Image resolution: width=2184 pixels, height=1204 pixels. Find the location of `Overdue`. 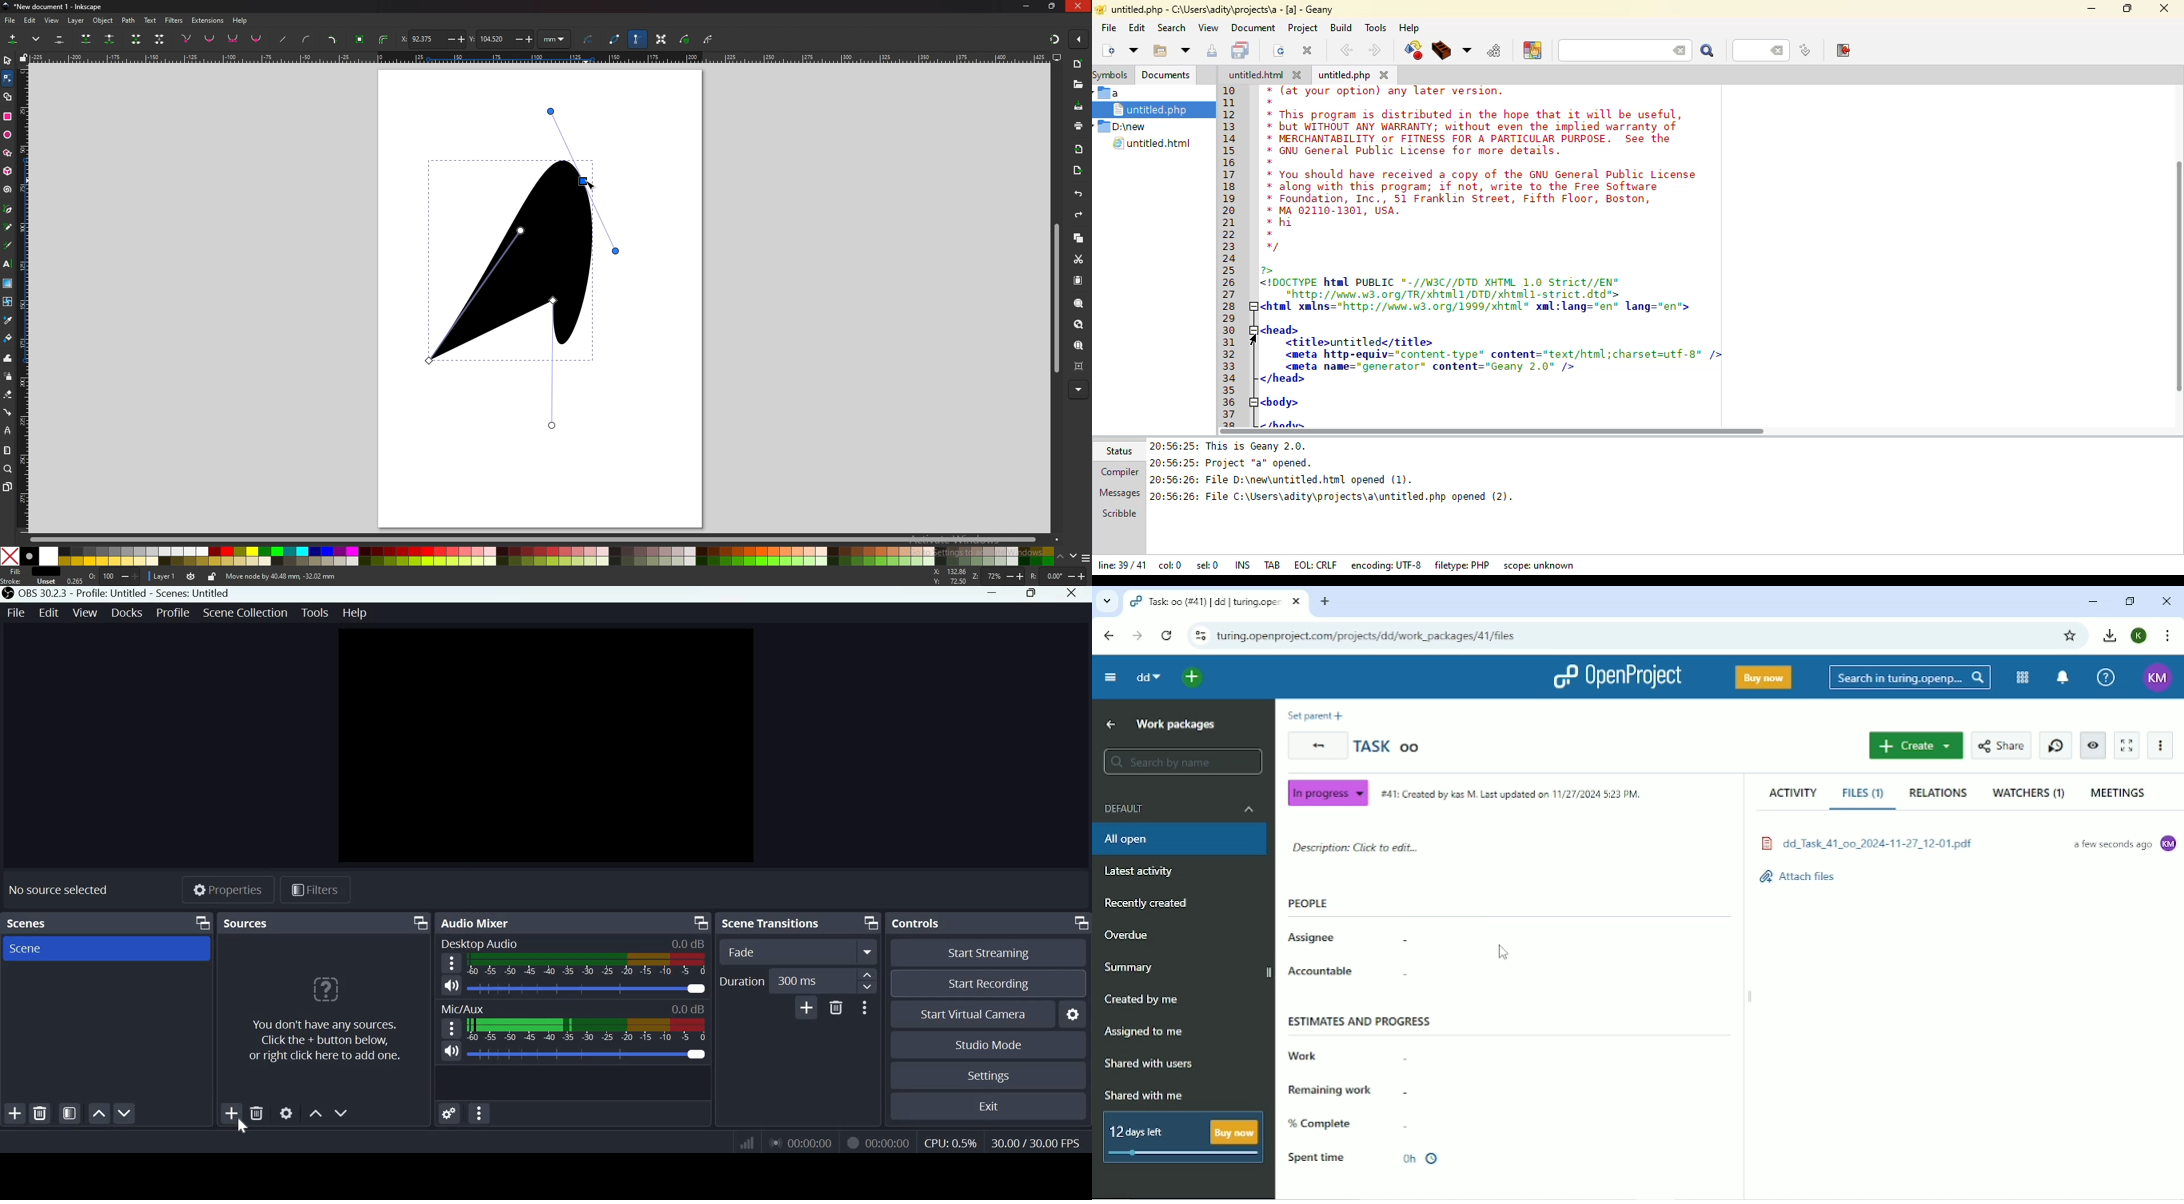

Overdue is located at coordinates (1129, 936).